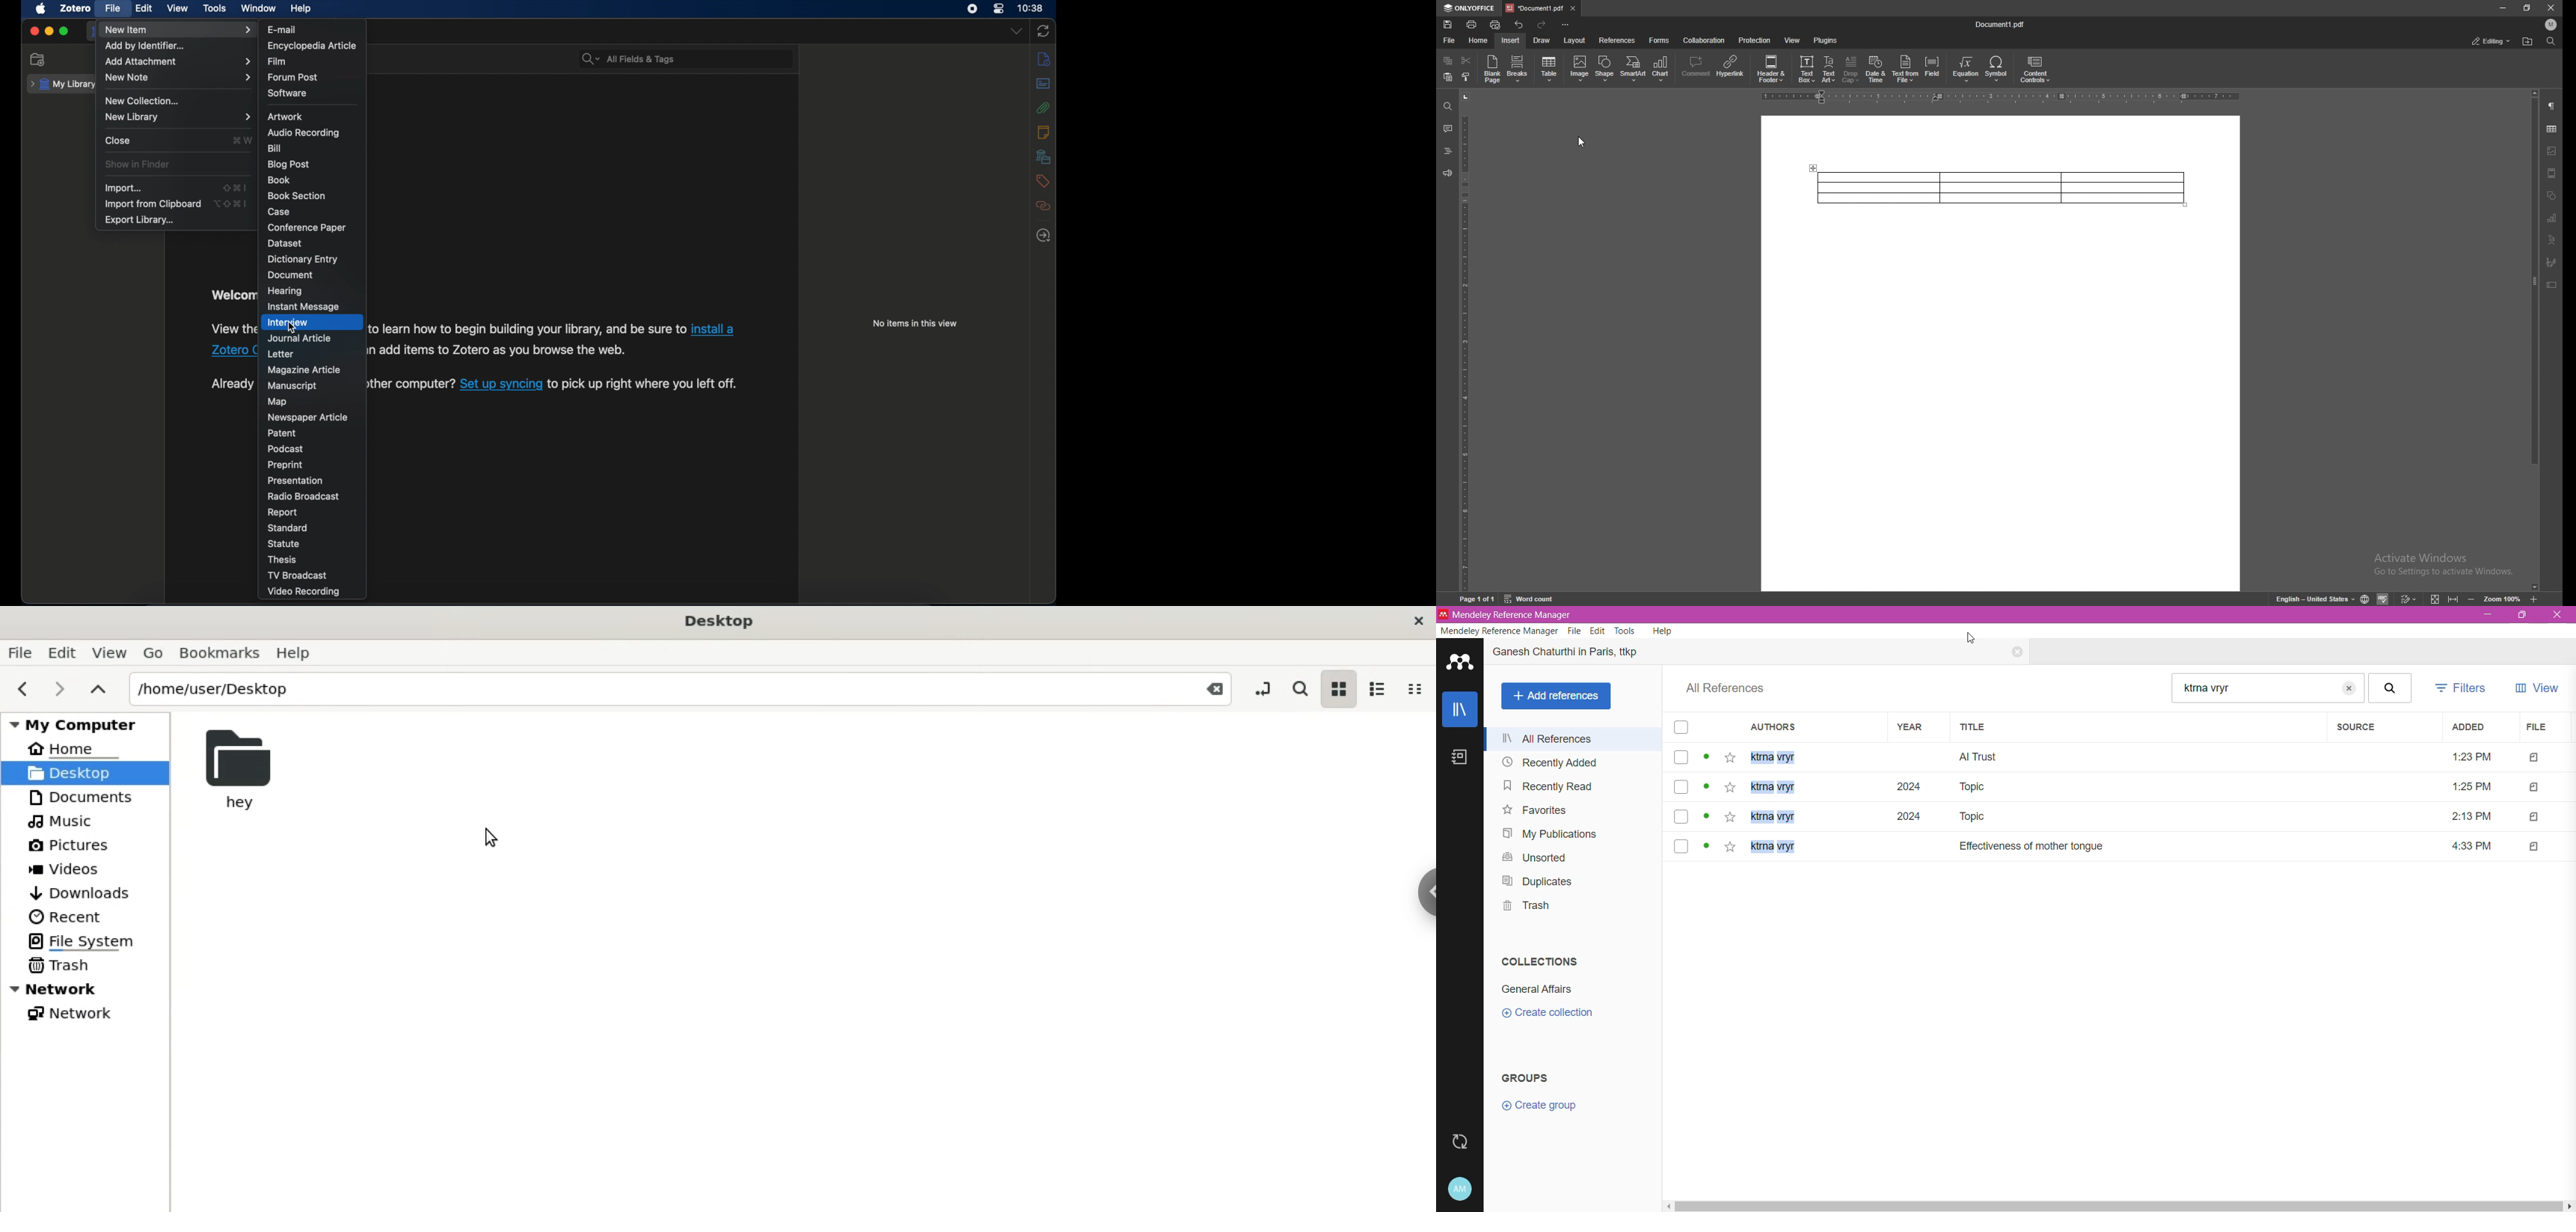  Describe the element at coordinates (2552, 196) in the screenshot. I see `shapes` at that location.